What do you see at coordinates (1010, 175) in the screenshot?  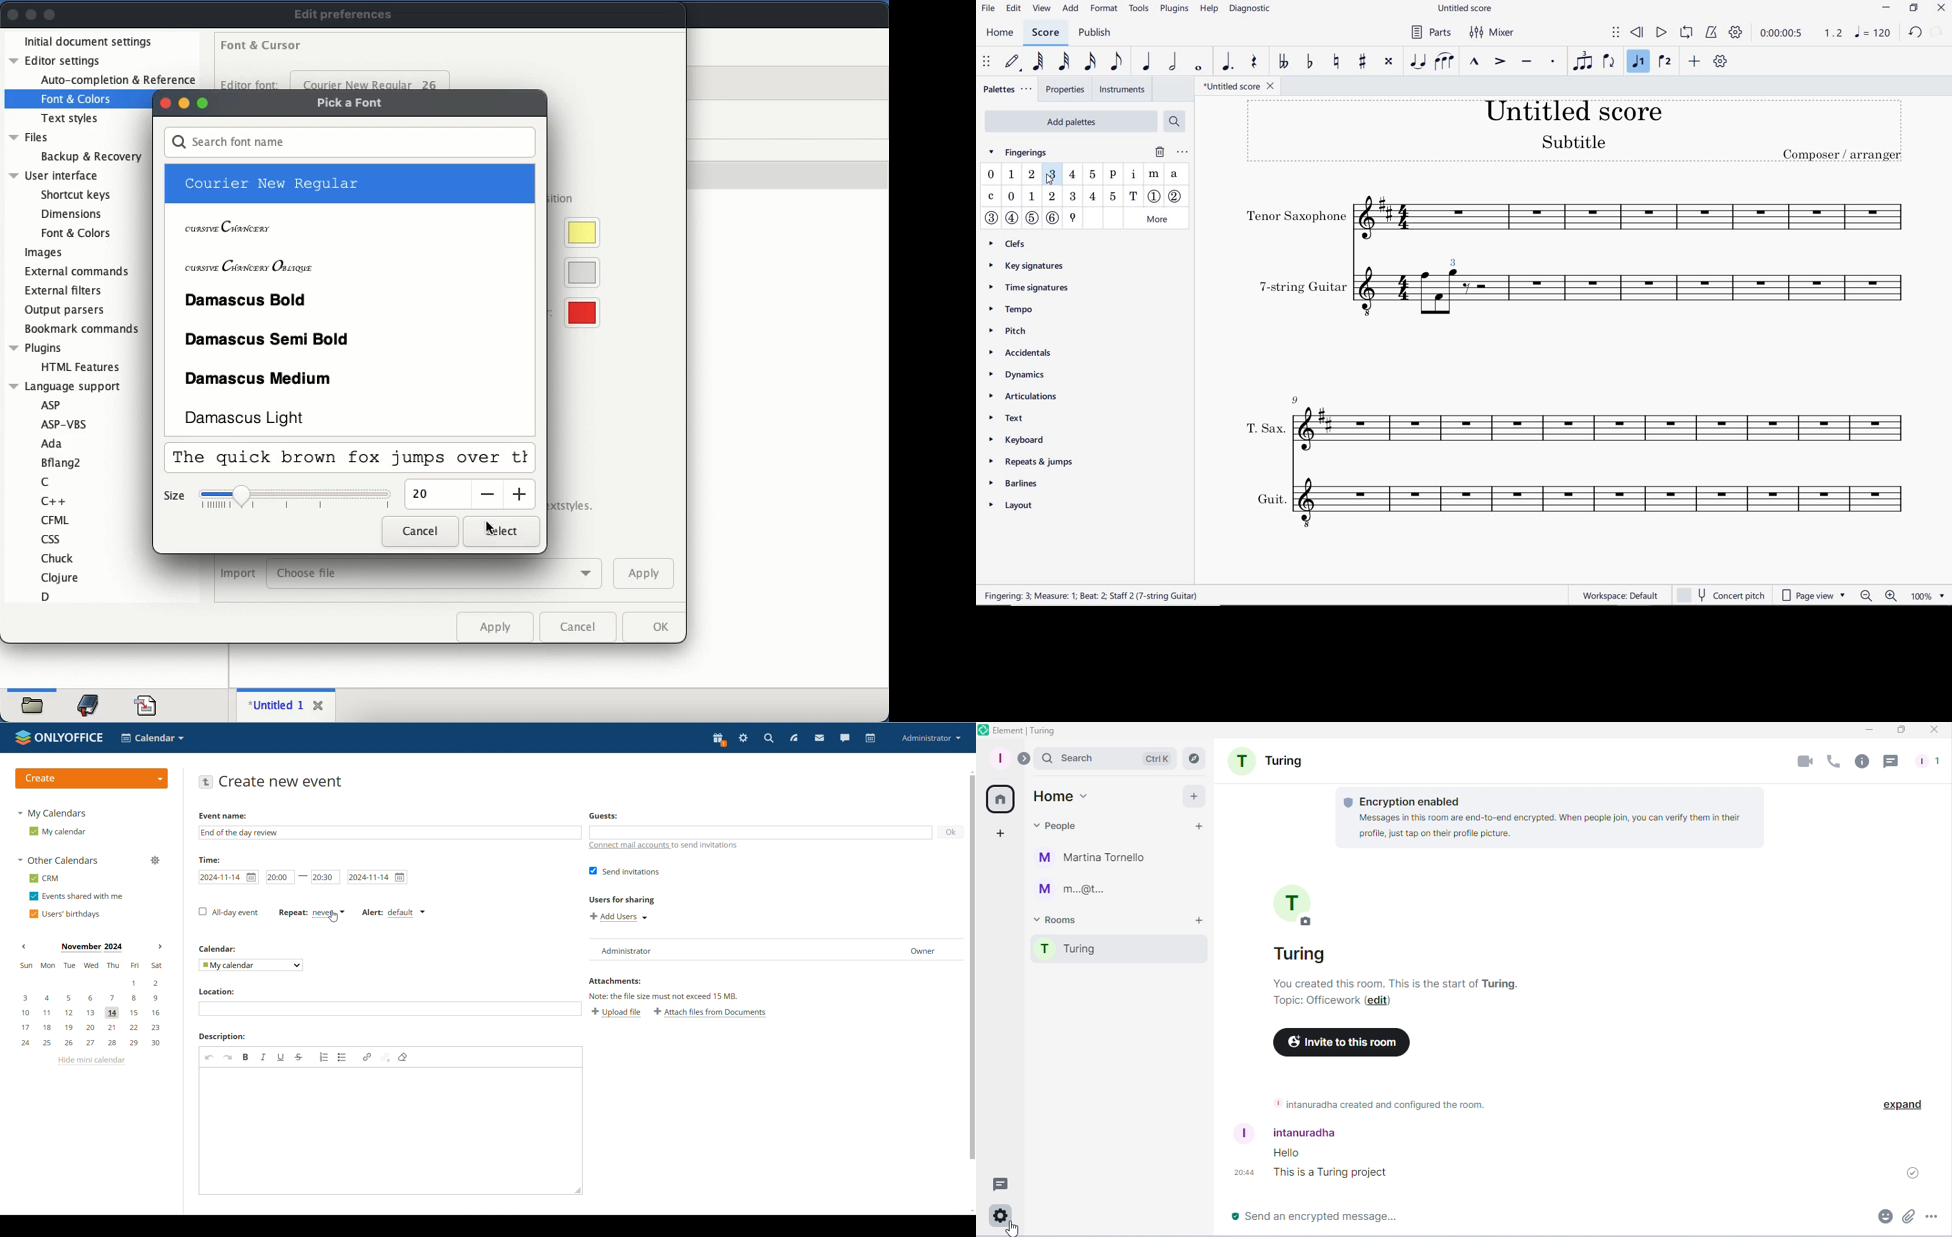 I see `fingerings 1` at bounding box center [1010, 175].